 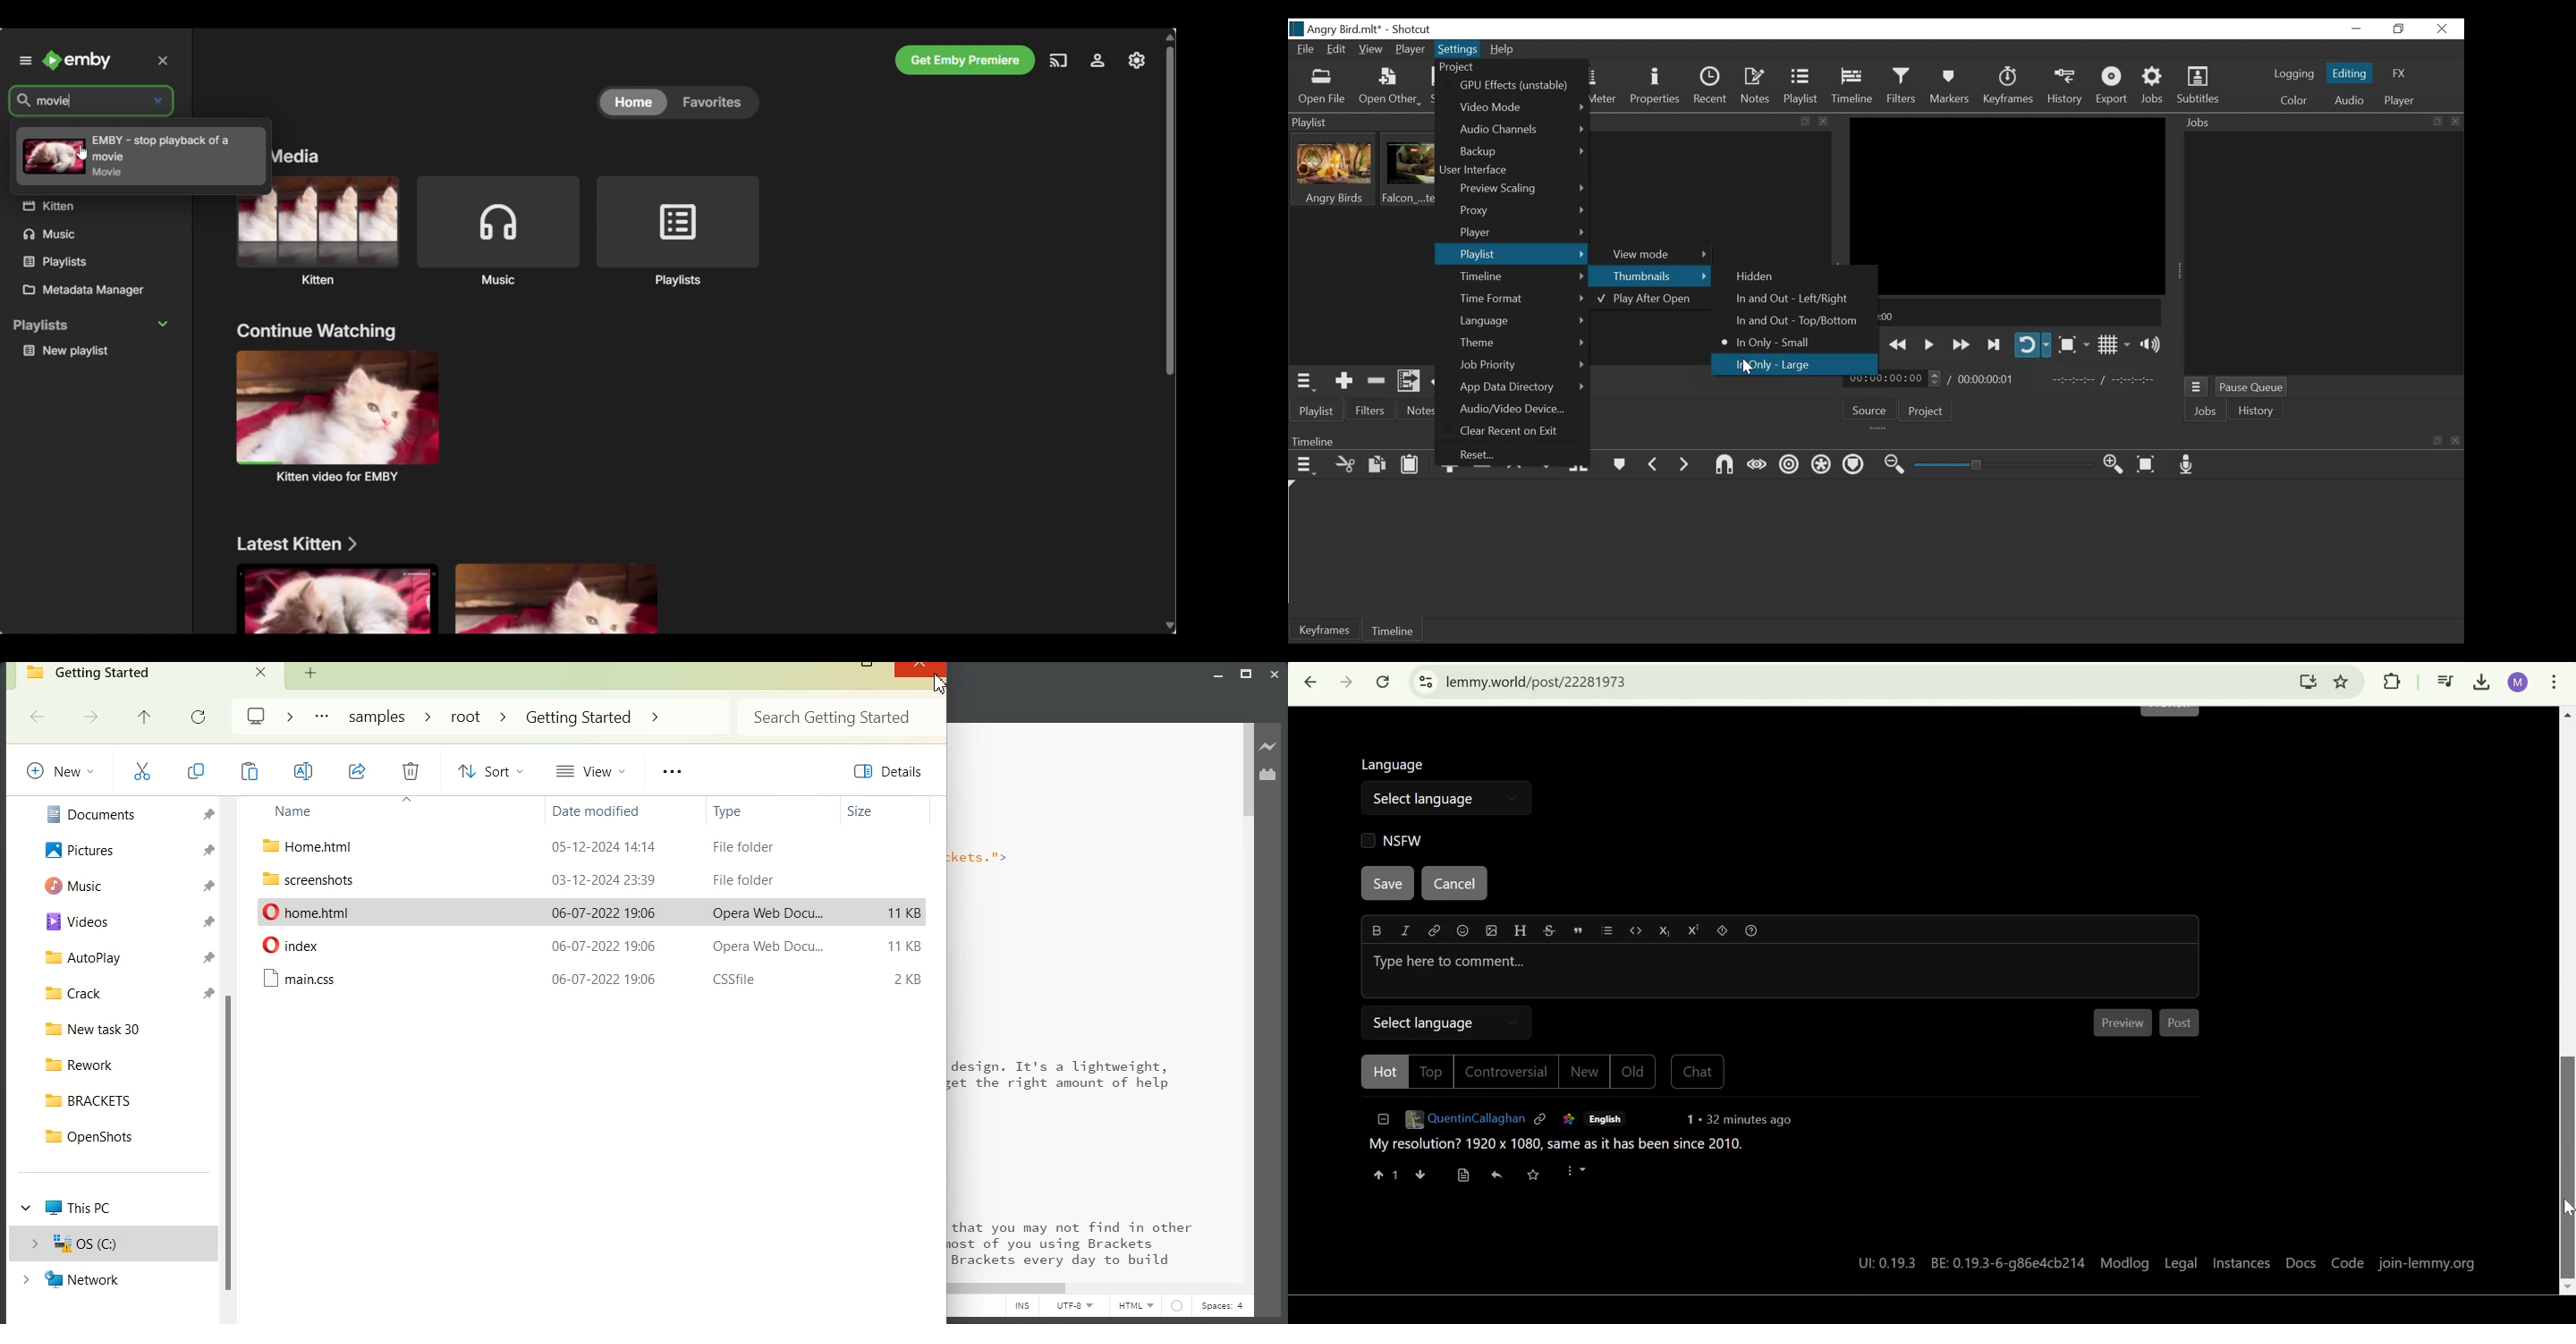 I want to click on Show volume control, so click(x=2149, y=344).